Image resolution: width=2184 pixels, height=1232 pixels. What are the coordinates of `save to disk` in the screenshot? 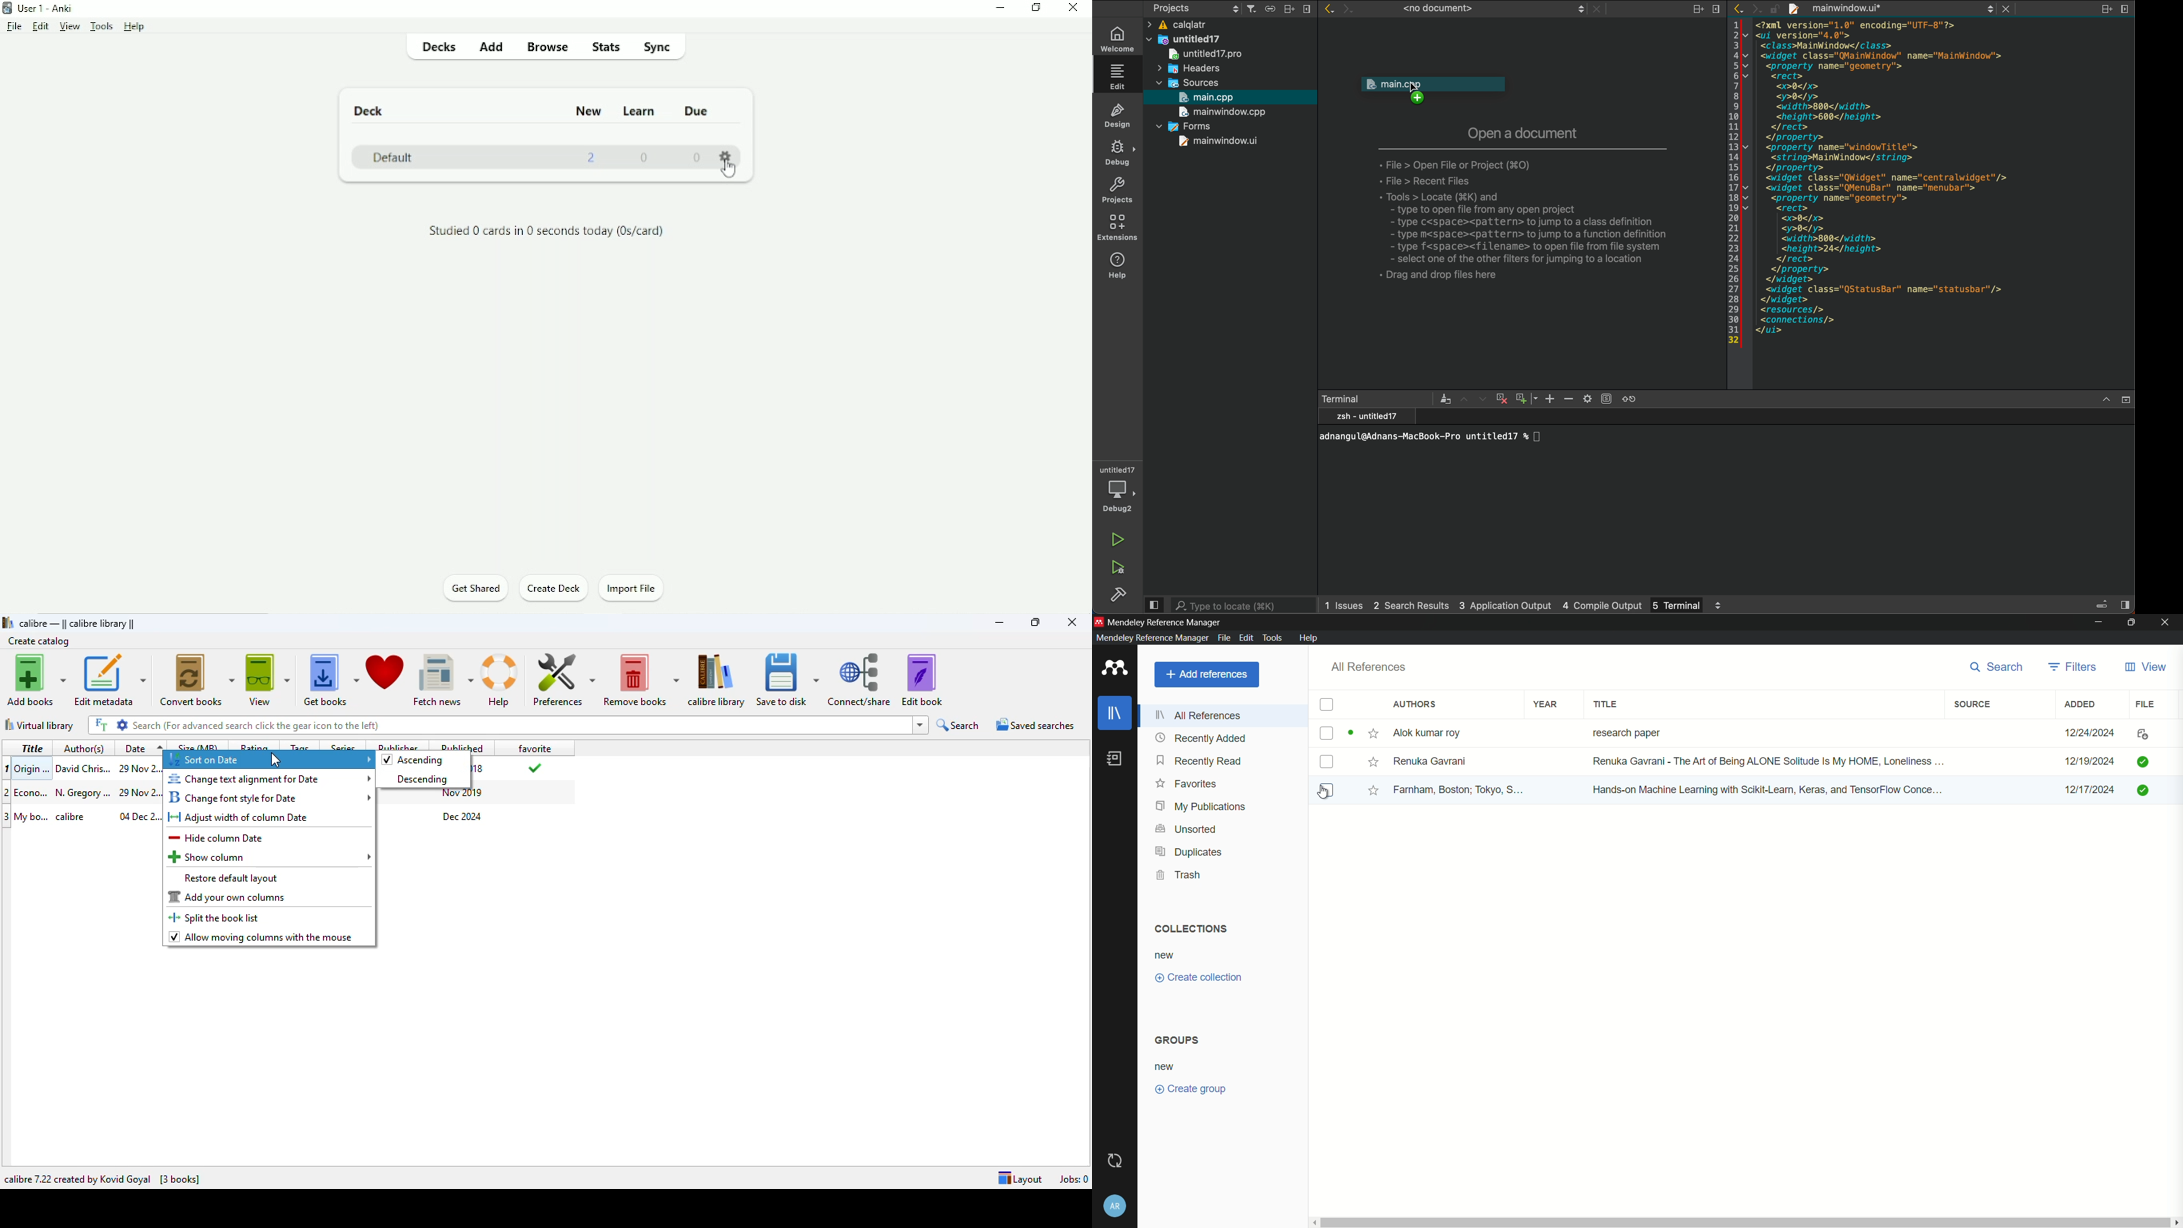 It's located at (786, 680).